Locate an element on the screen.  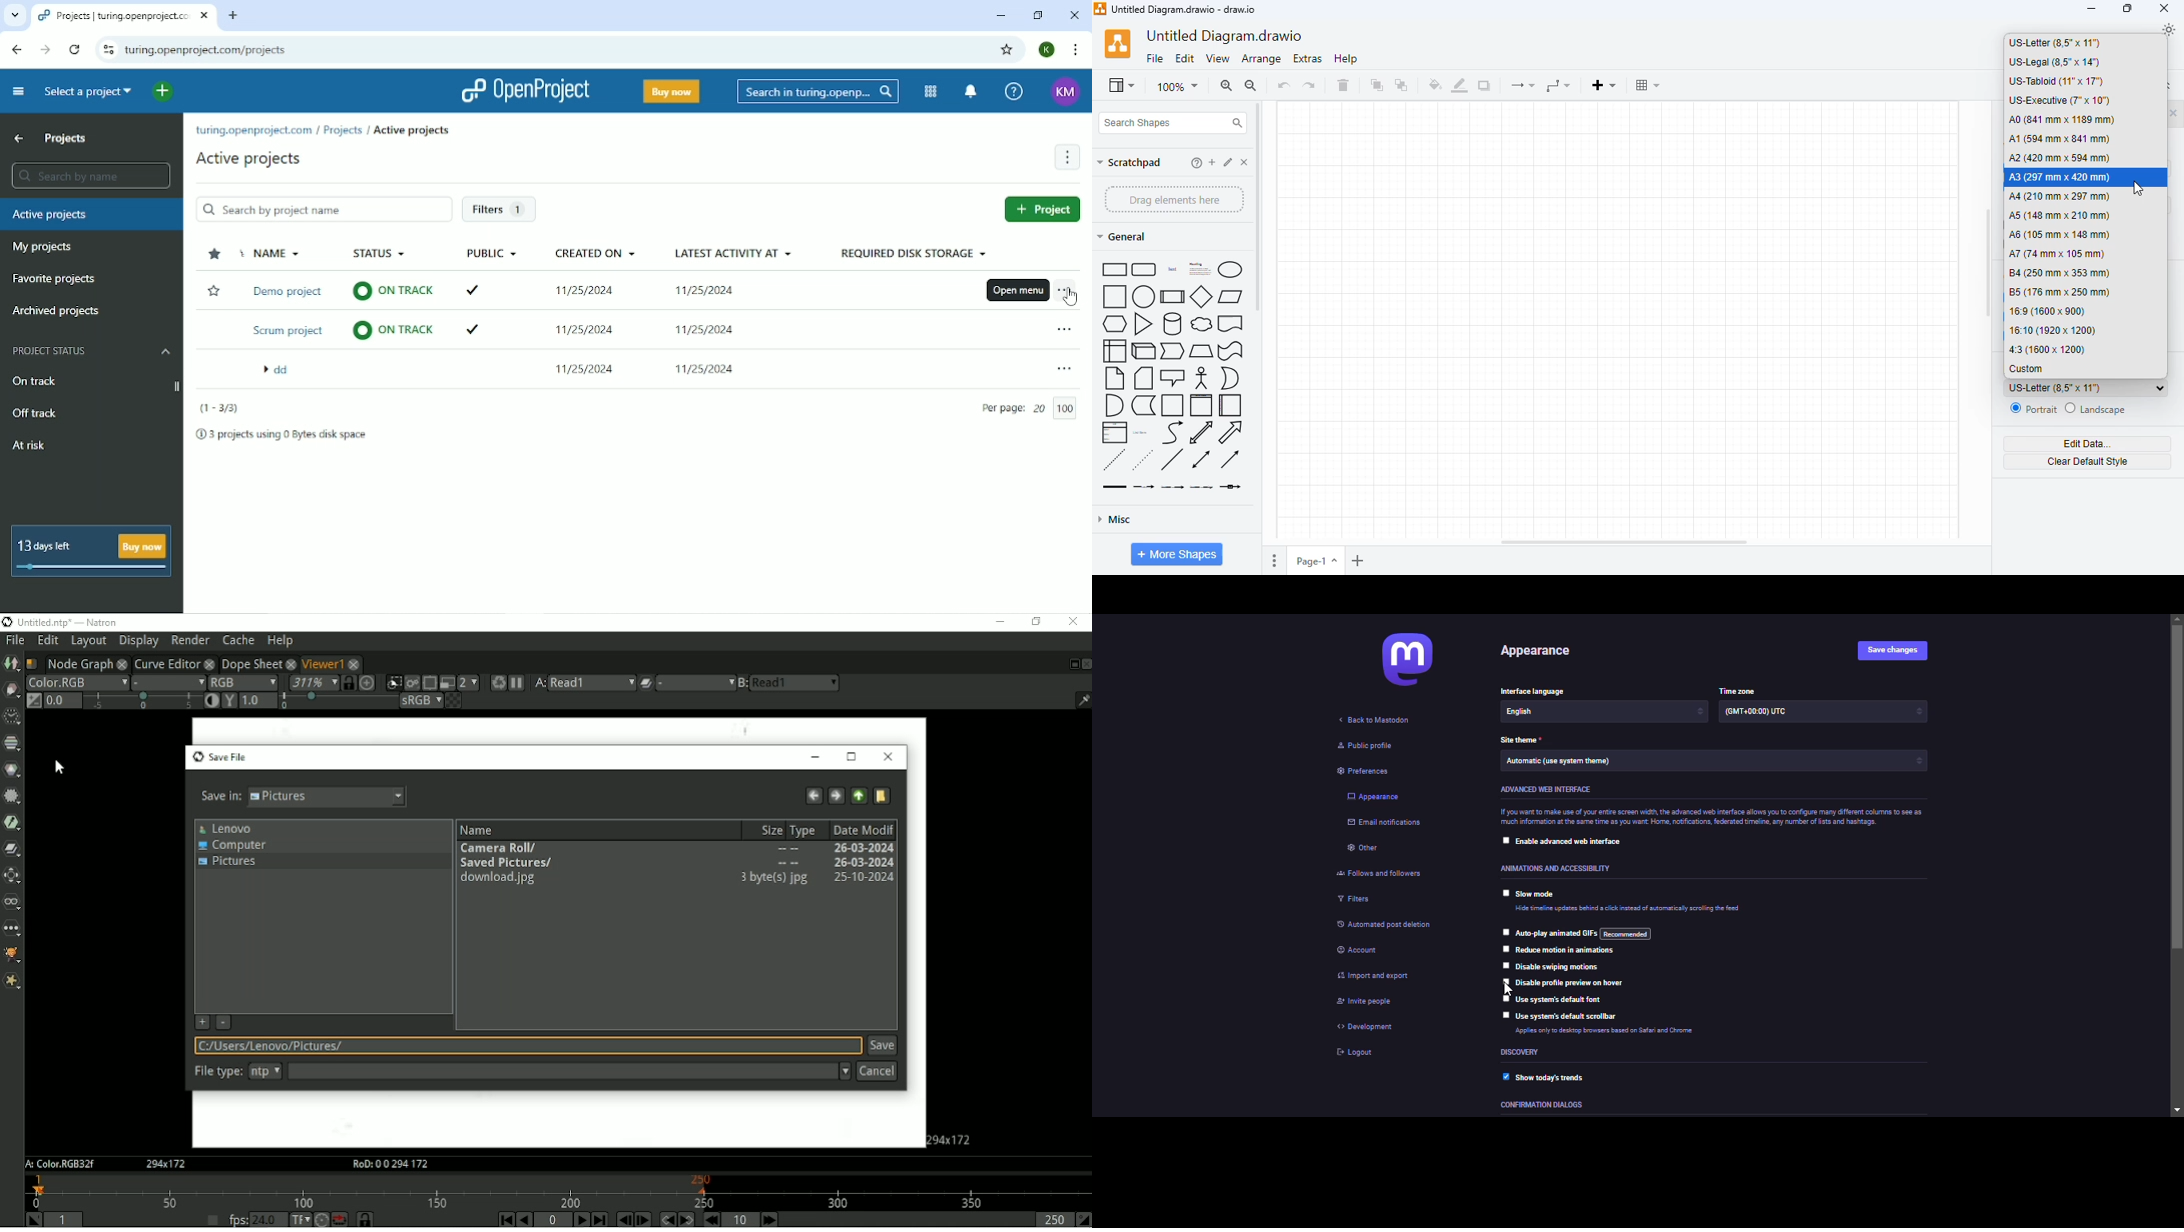
shadow is located at coordinates (1484, 85).